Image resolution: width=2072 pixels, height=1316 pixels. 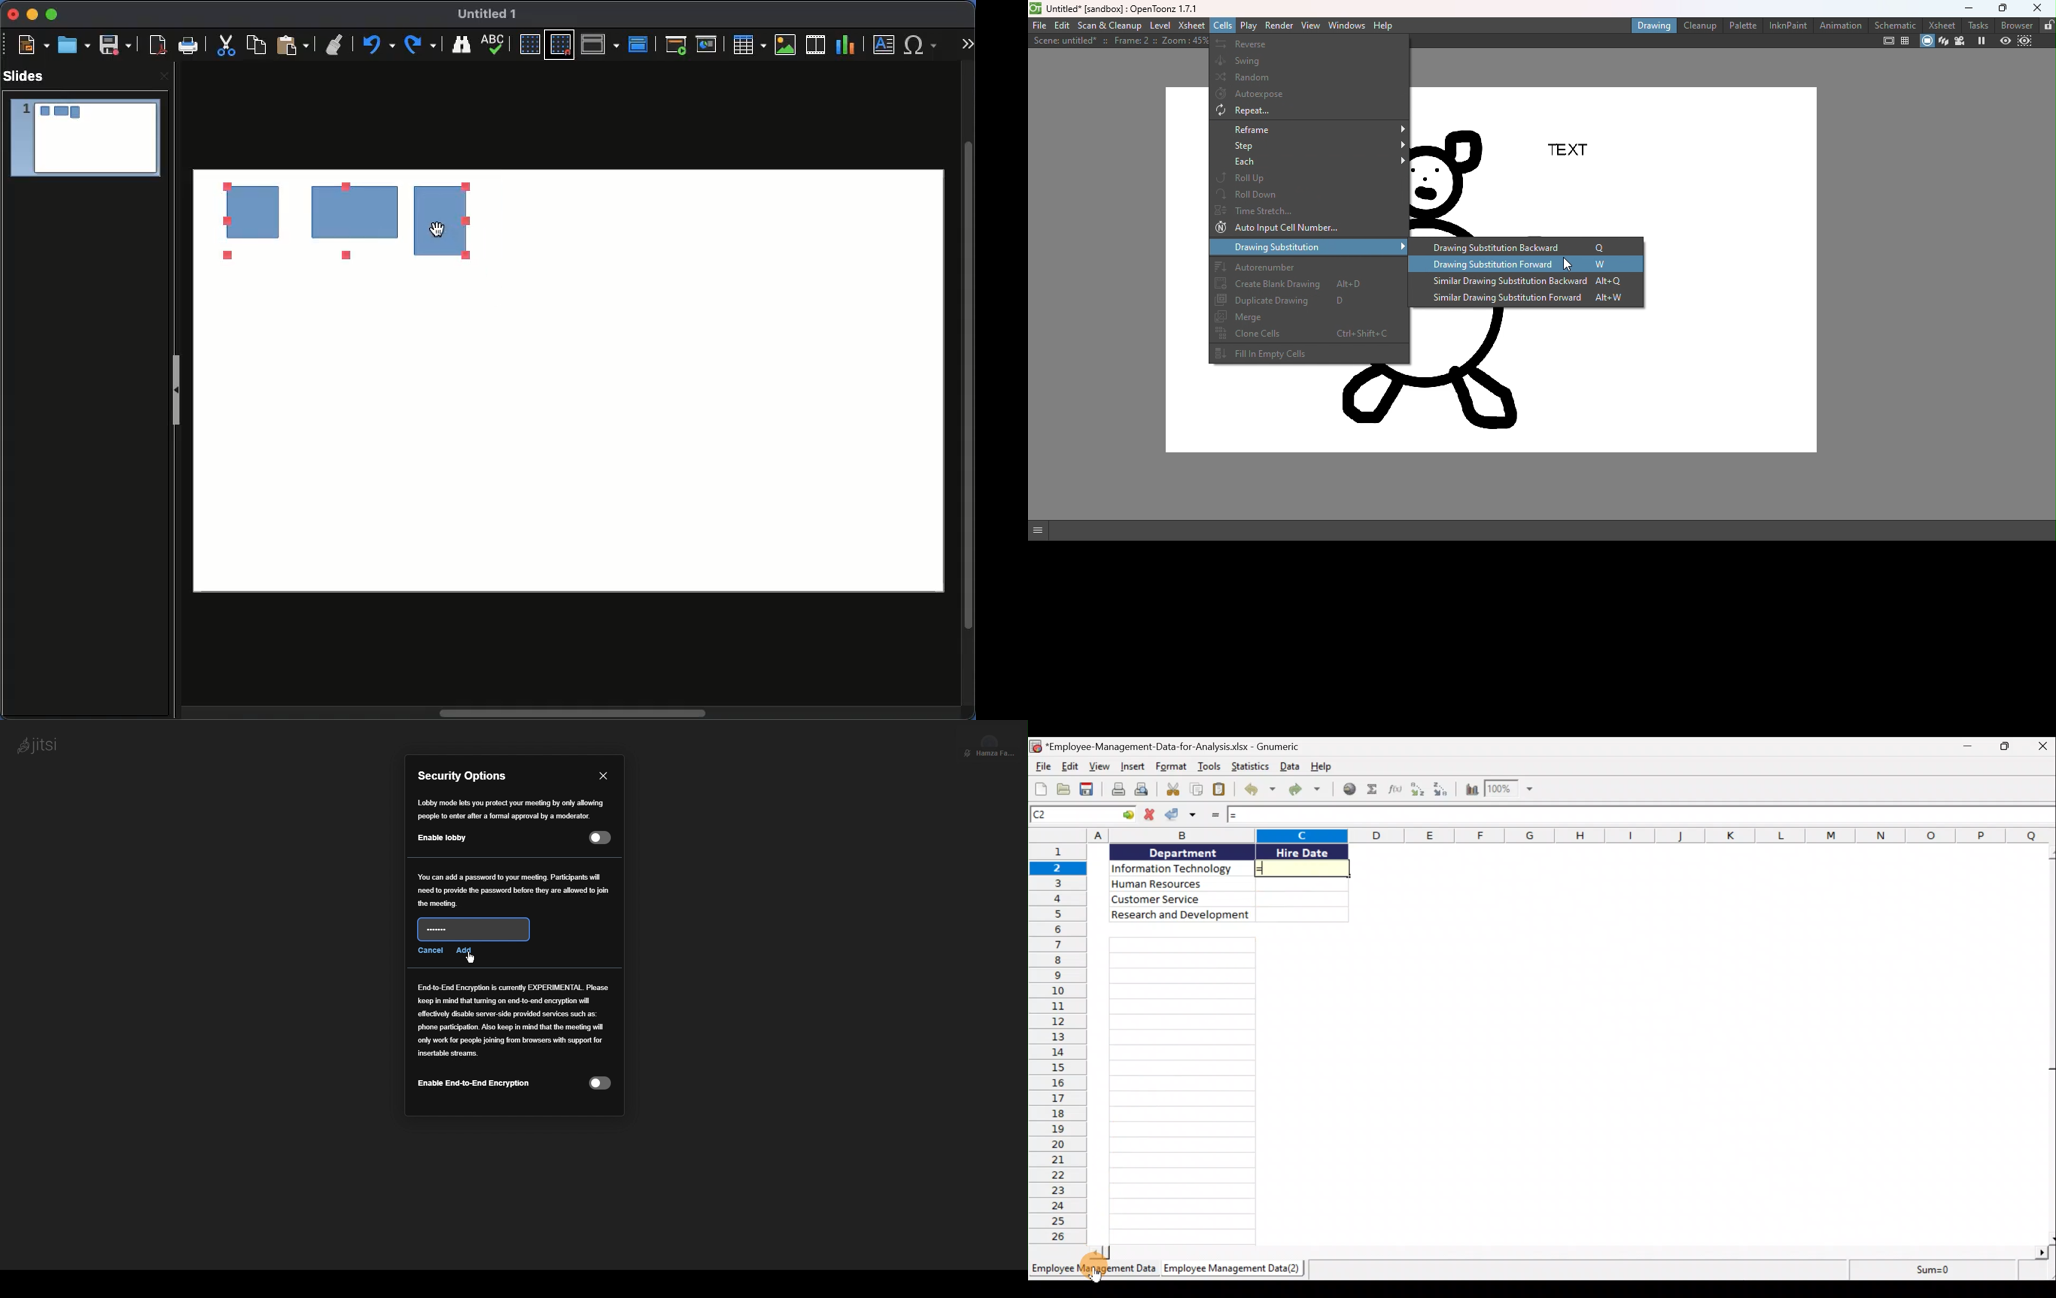 What do you see at coordinates (1226, 883) in the screenshot?
I see `Data` at bounding box center [1226, 883].